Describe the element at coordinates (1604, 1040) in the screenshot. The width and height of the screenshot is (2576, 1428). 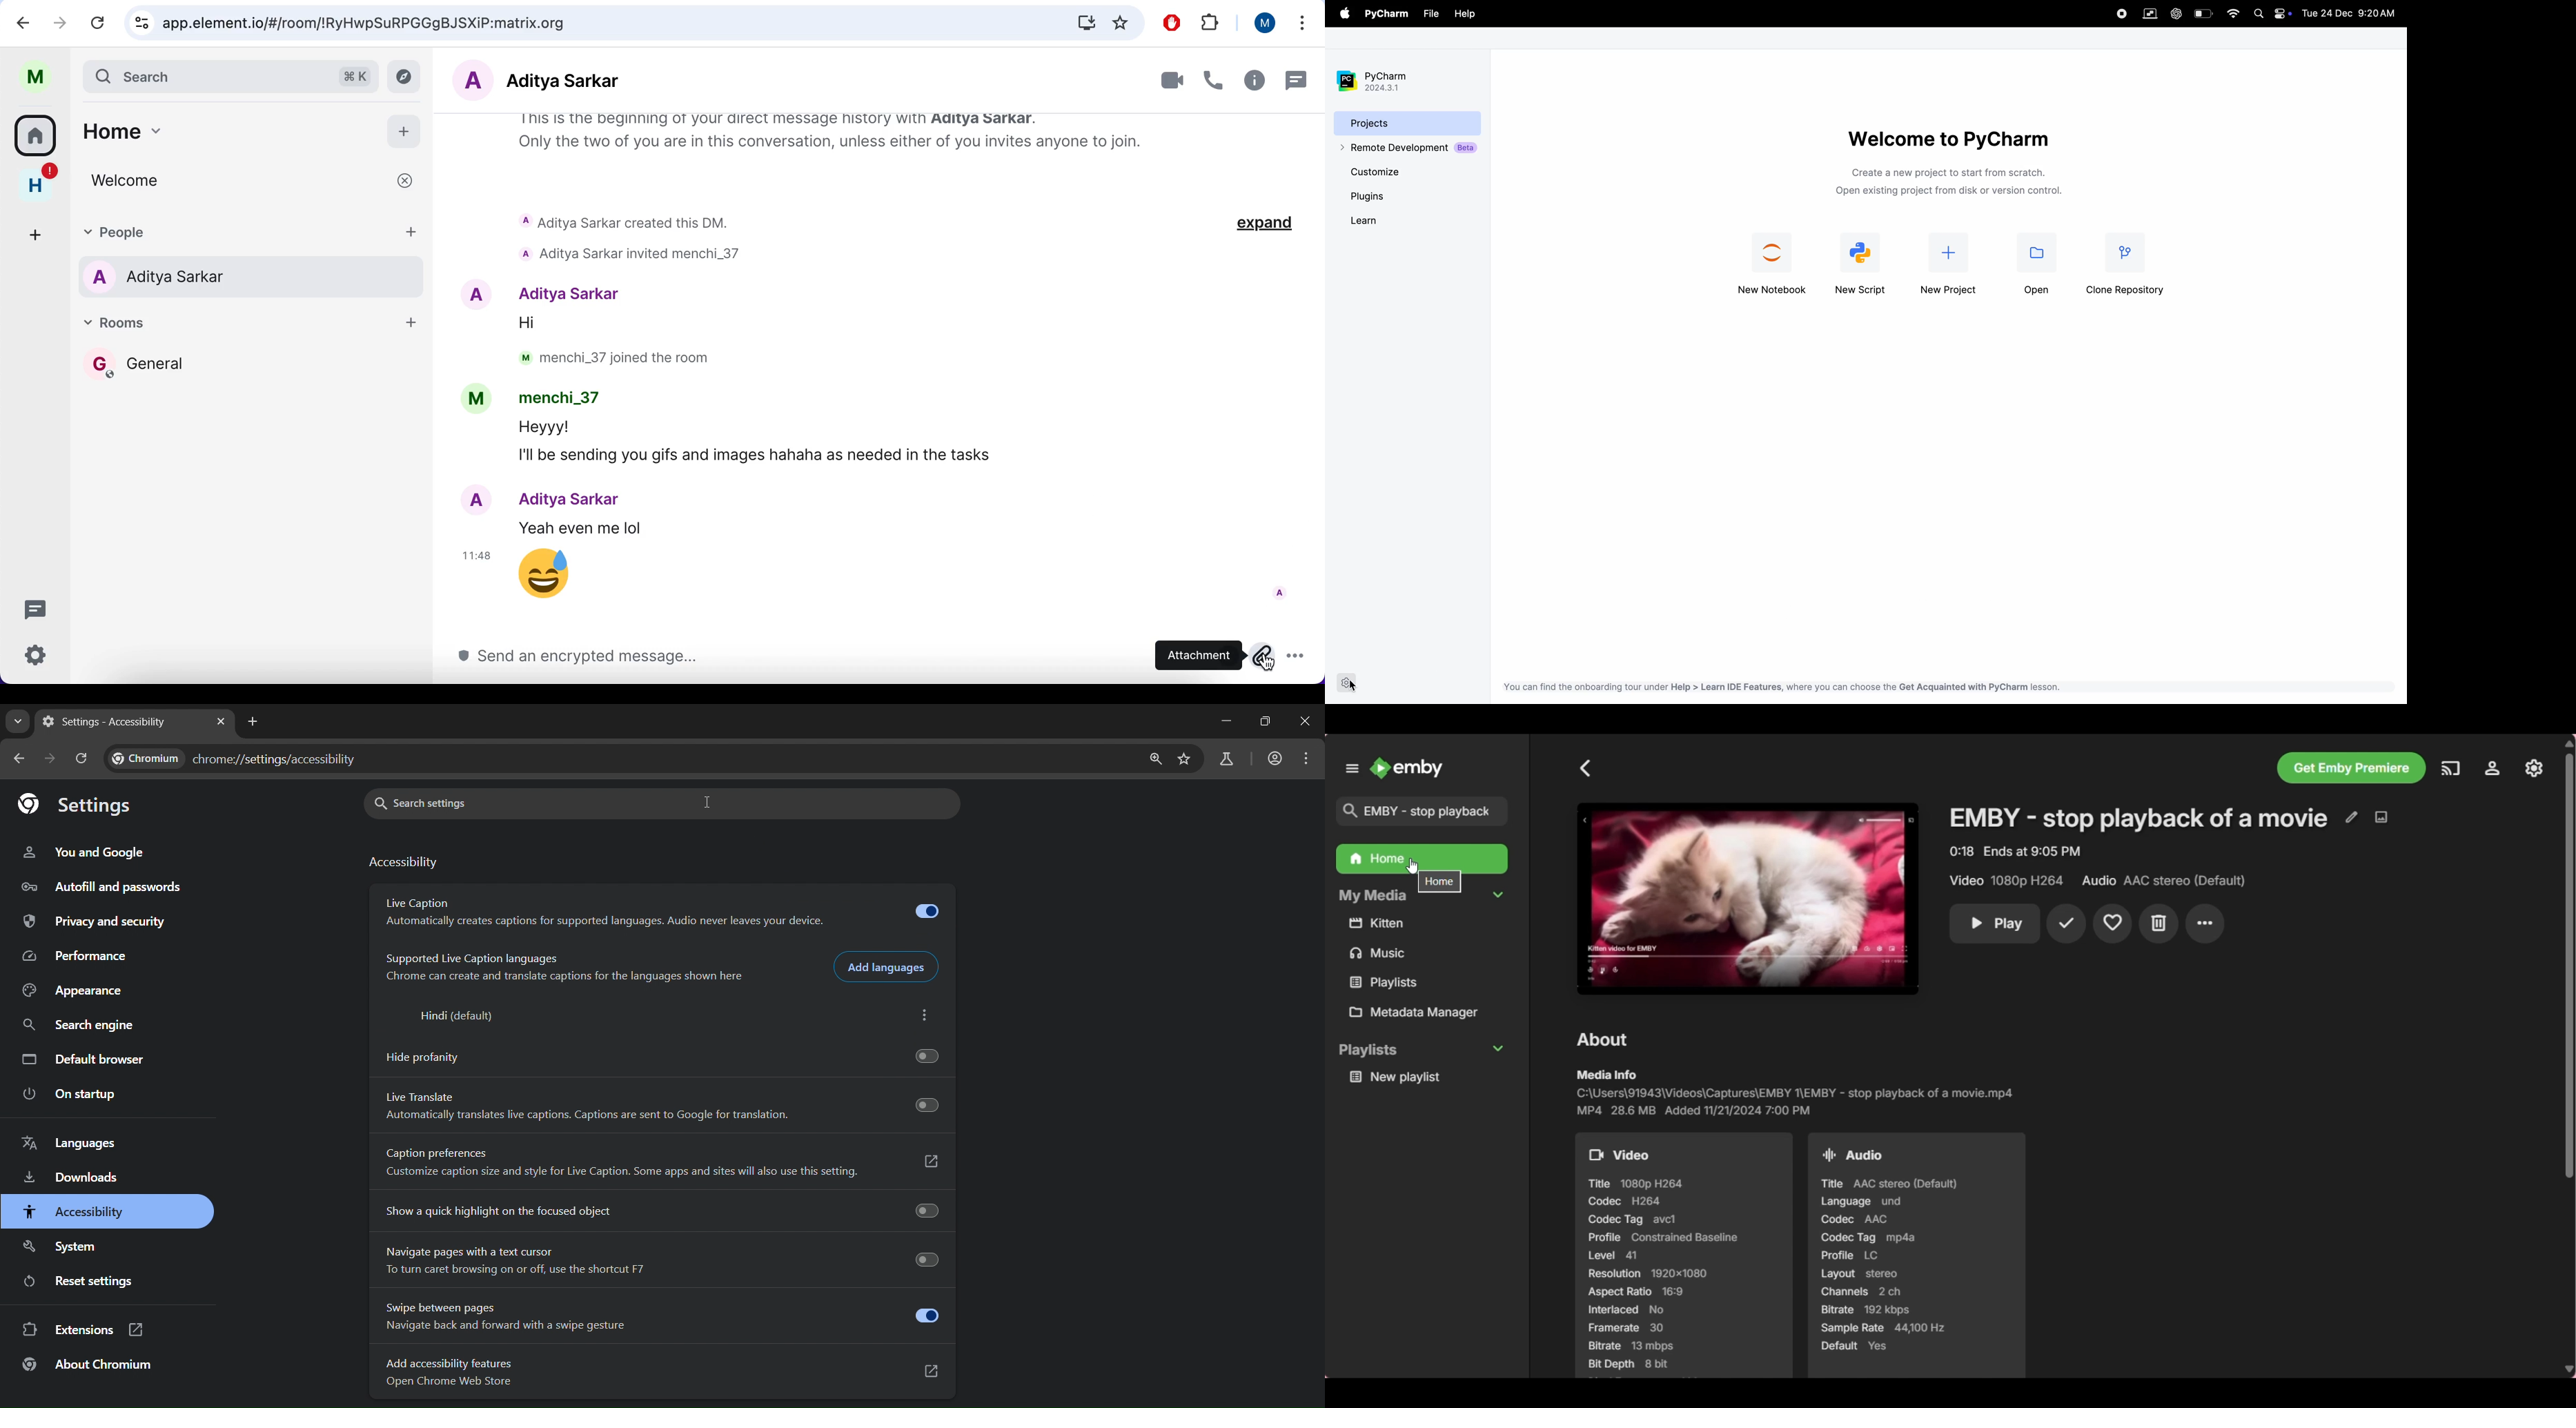
I see `About` at that location.